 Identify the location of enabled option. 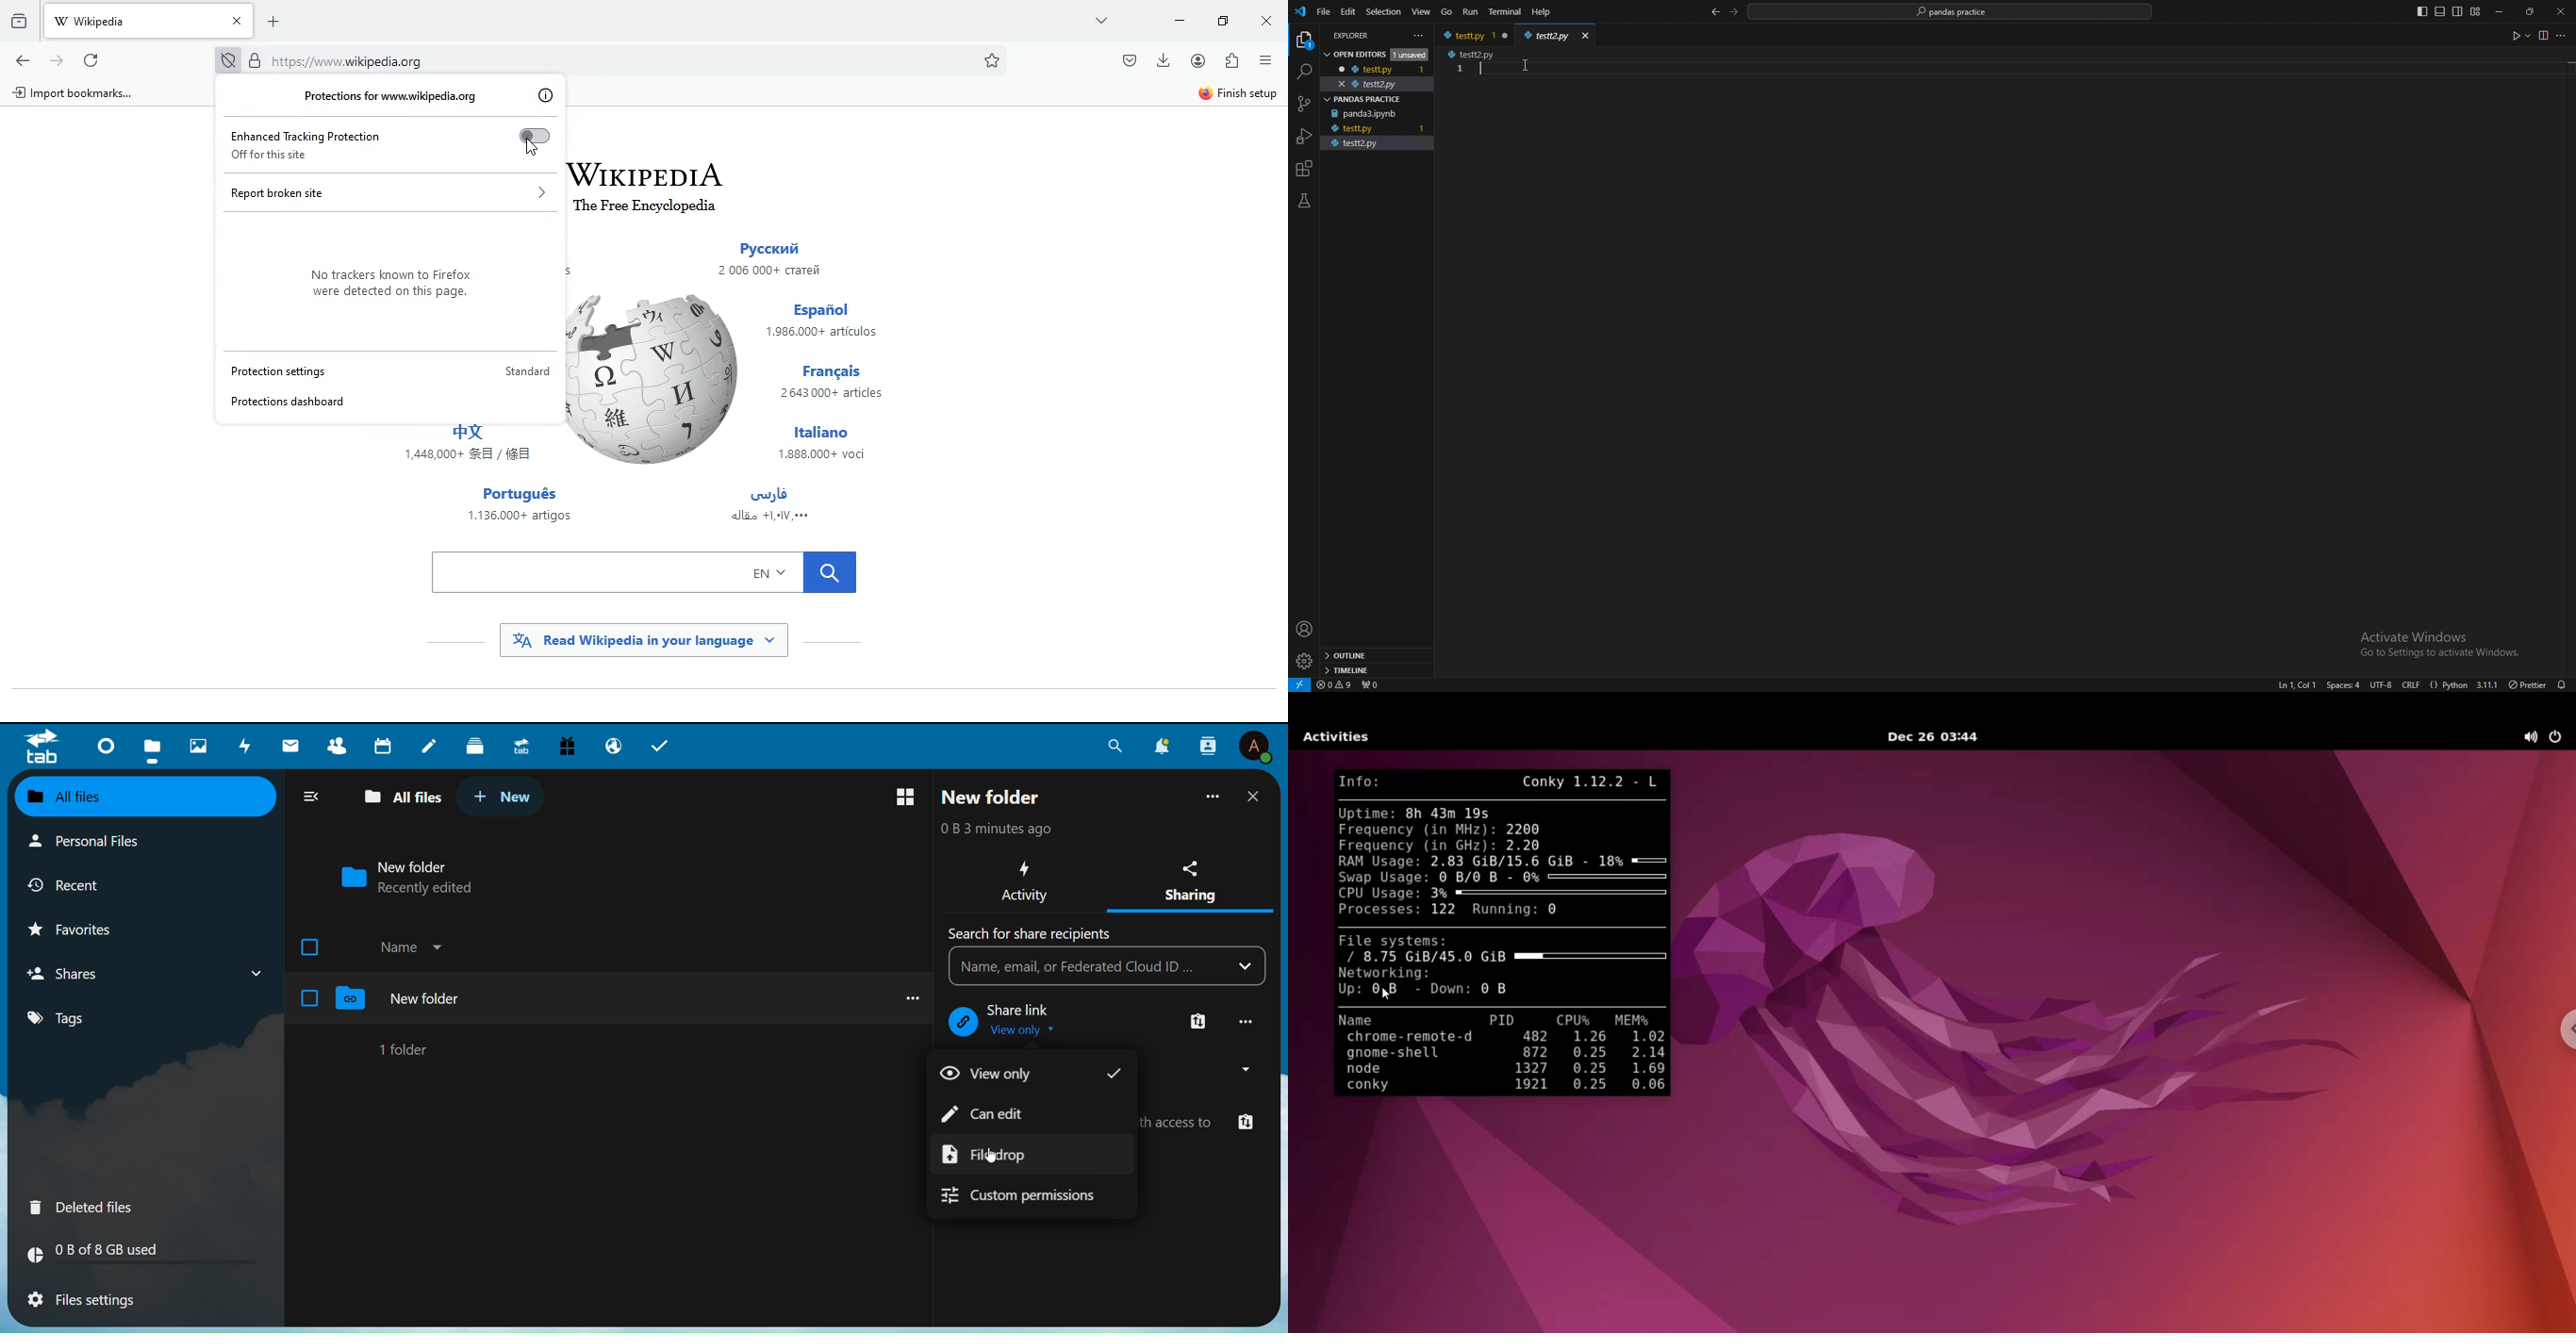
(1114, 1073).